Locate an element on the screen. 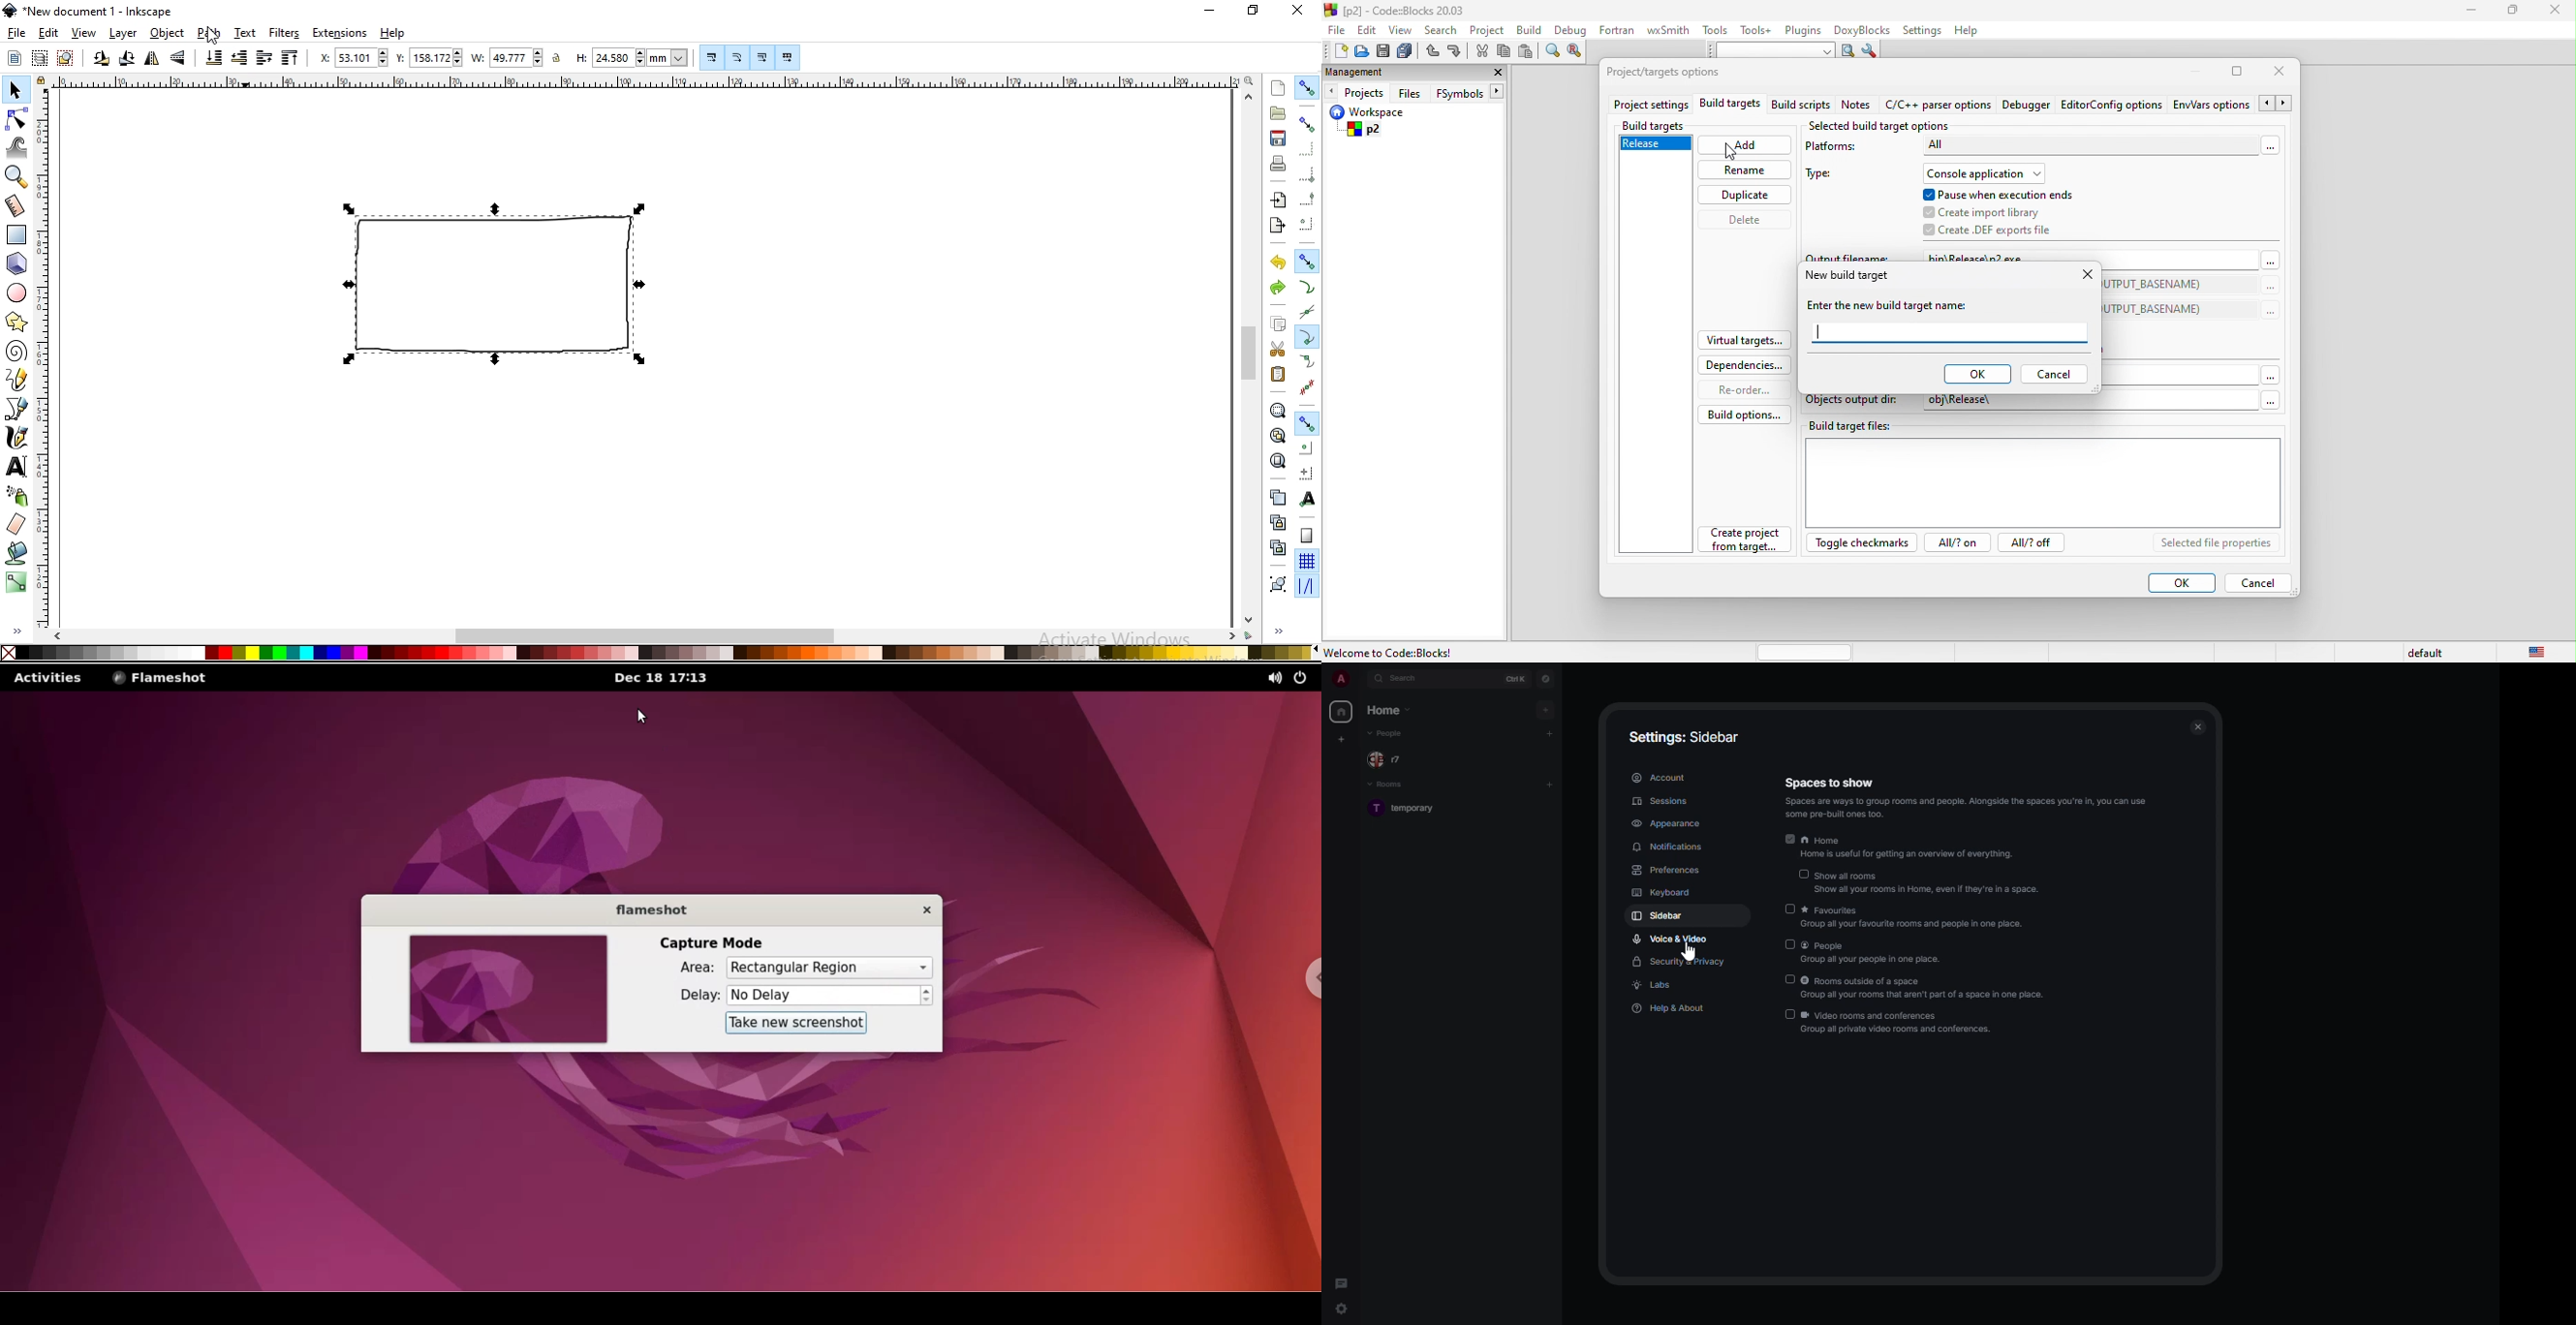 This screenshot has height=1344, width=2576. create stars and polygons is located at coordinates (18, 320).